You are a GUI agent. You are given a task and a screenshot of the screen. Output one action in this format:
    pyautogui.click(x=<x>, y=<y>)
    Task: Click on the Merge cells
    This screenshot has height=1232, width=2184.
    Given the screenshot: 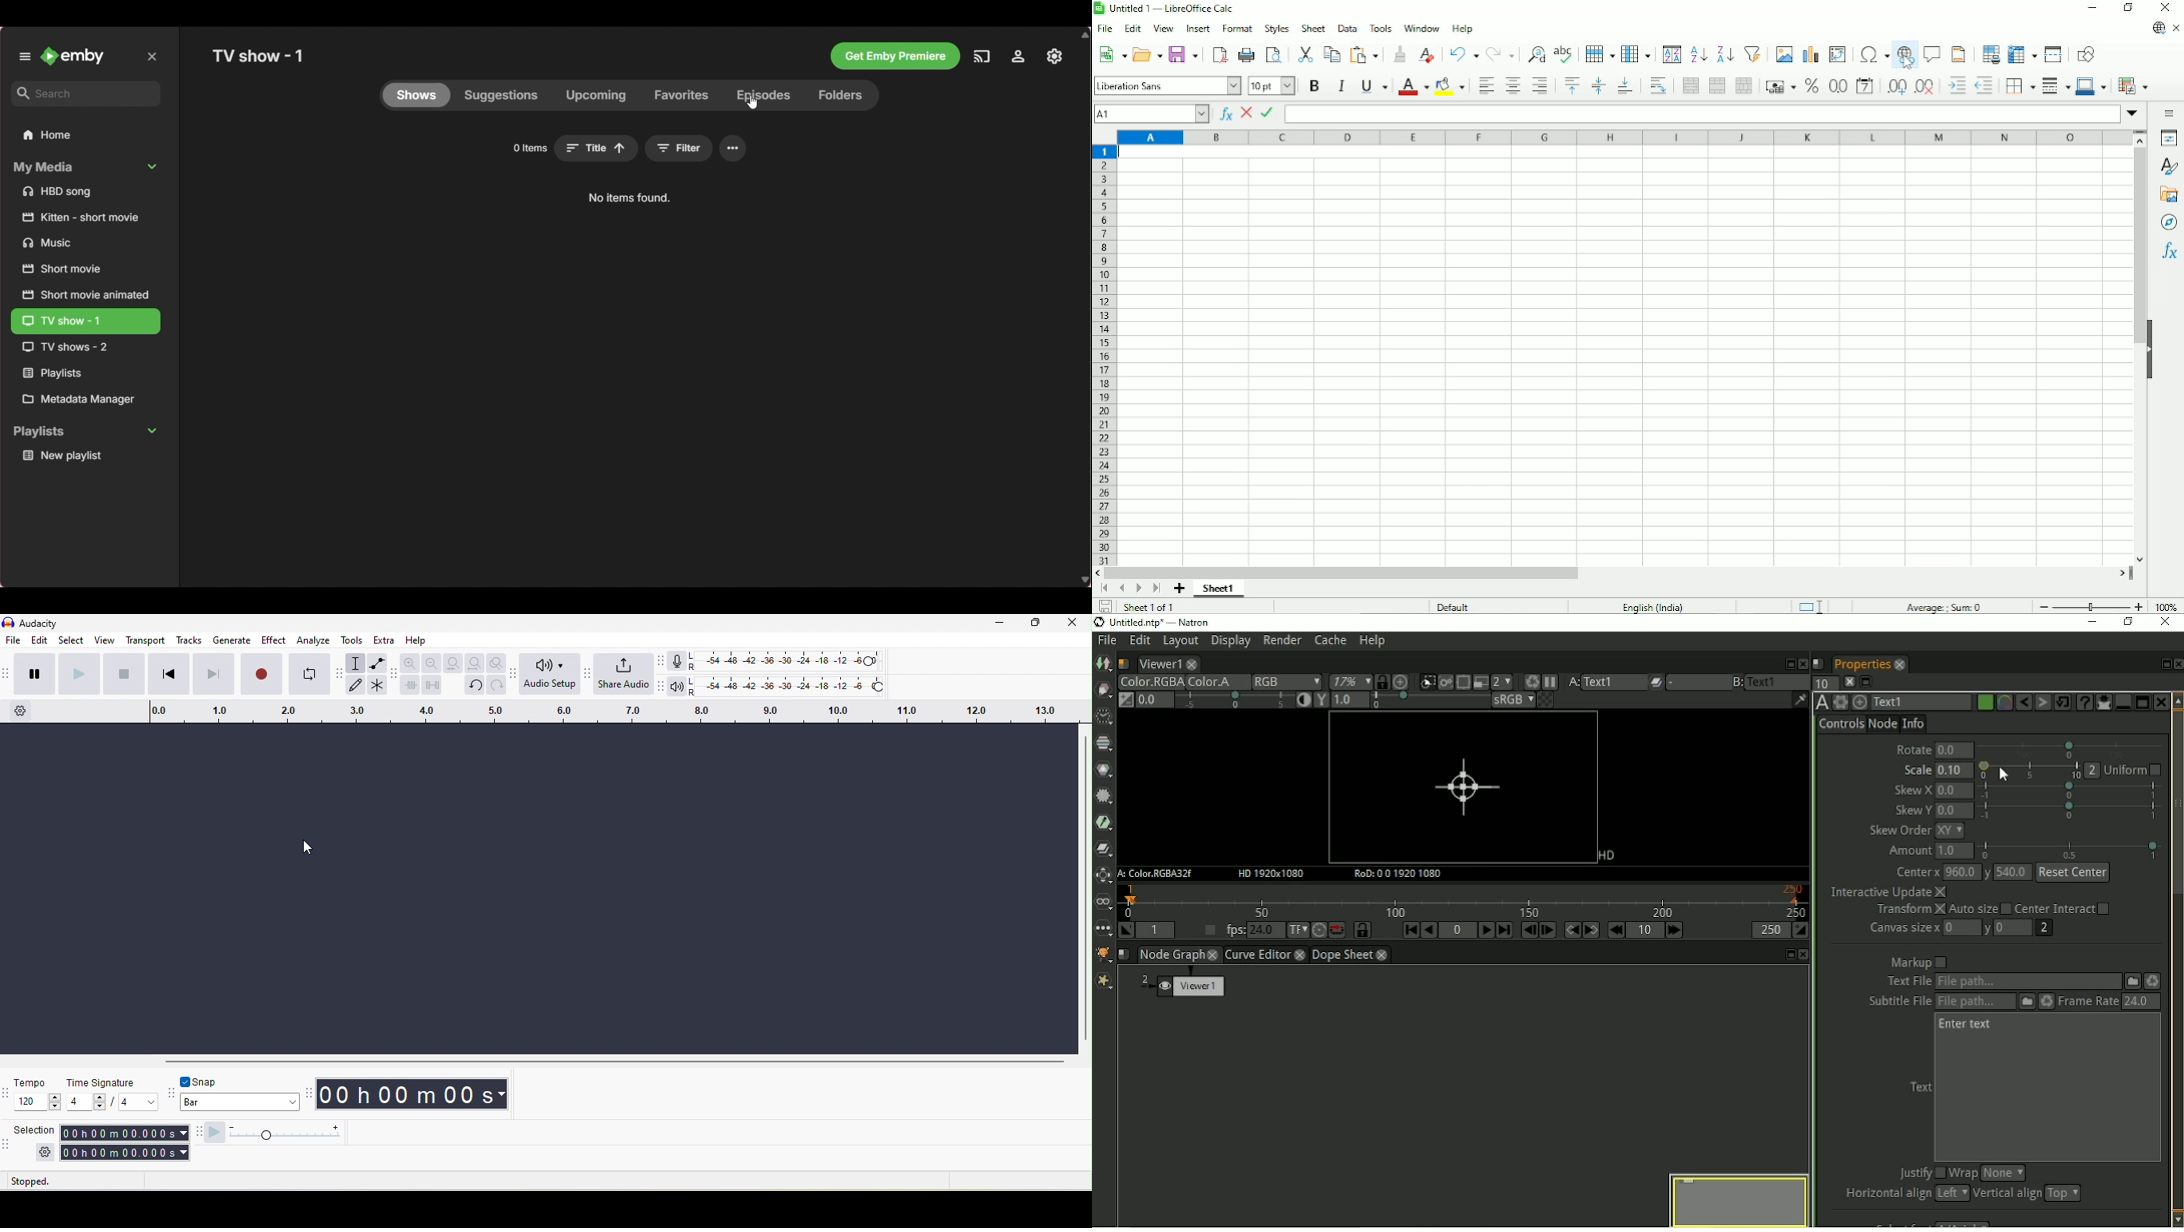 What is the action you would take?
    pyautogui.click(x=1718, y=86)
    